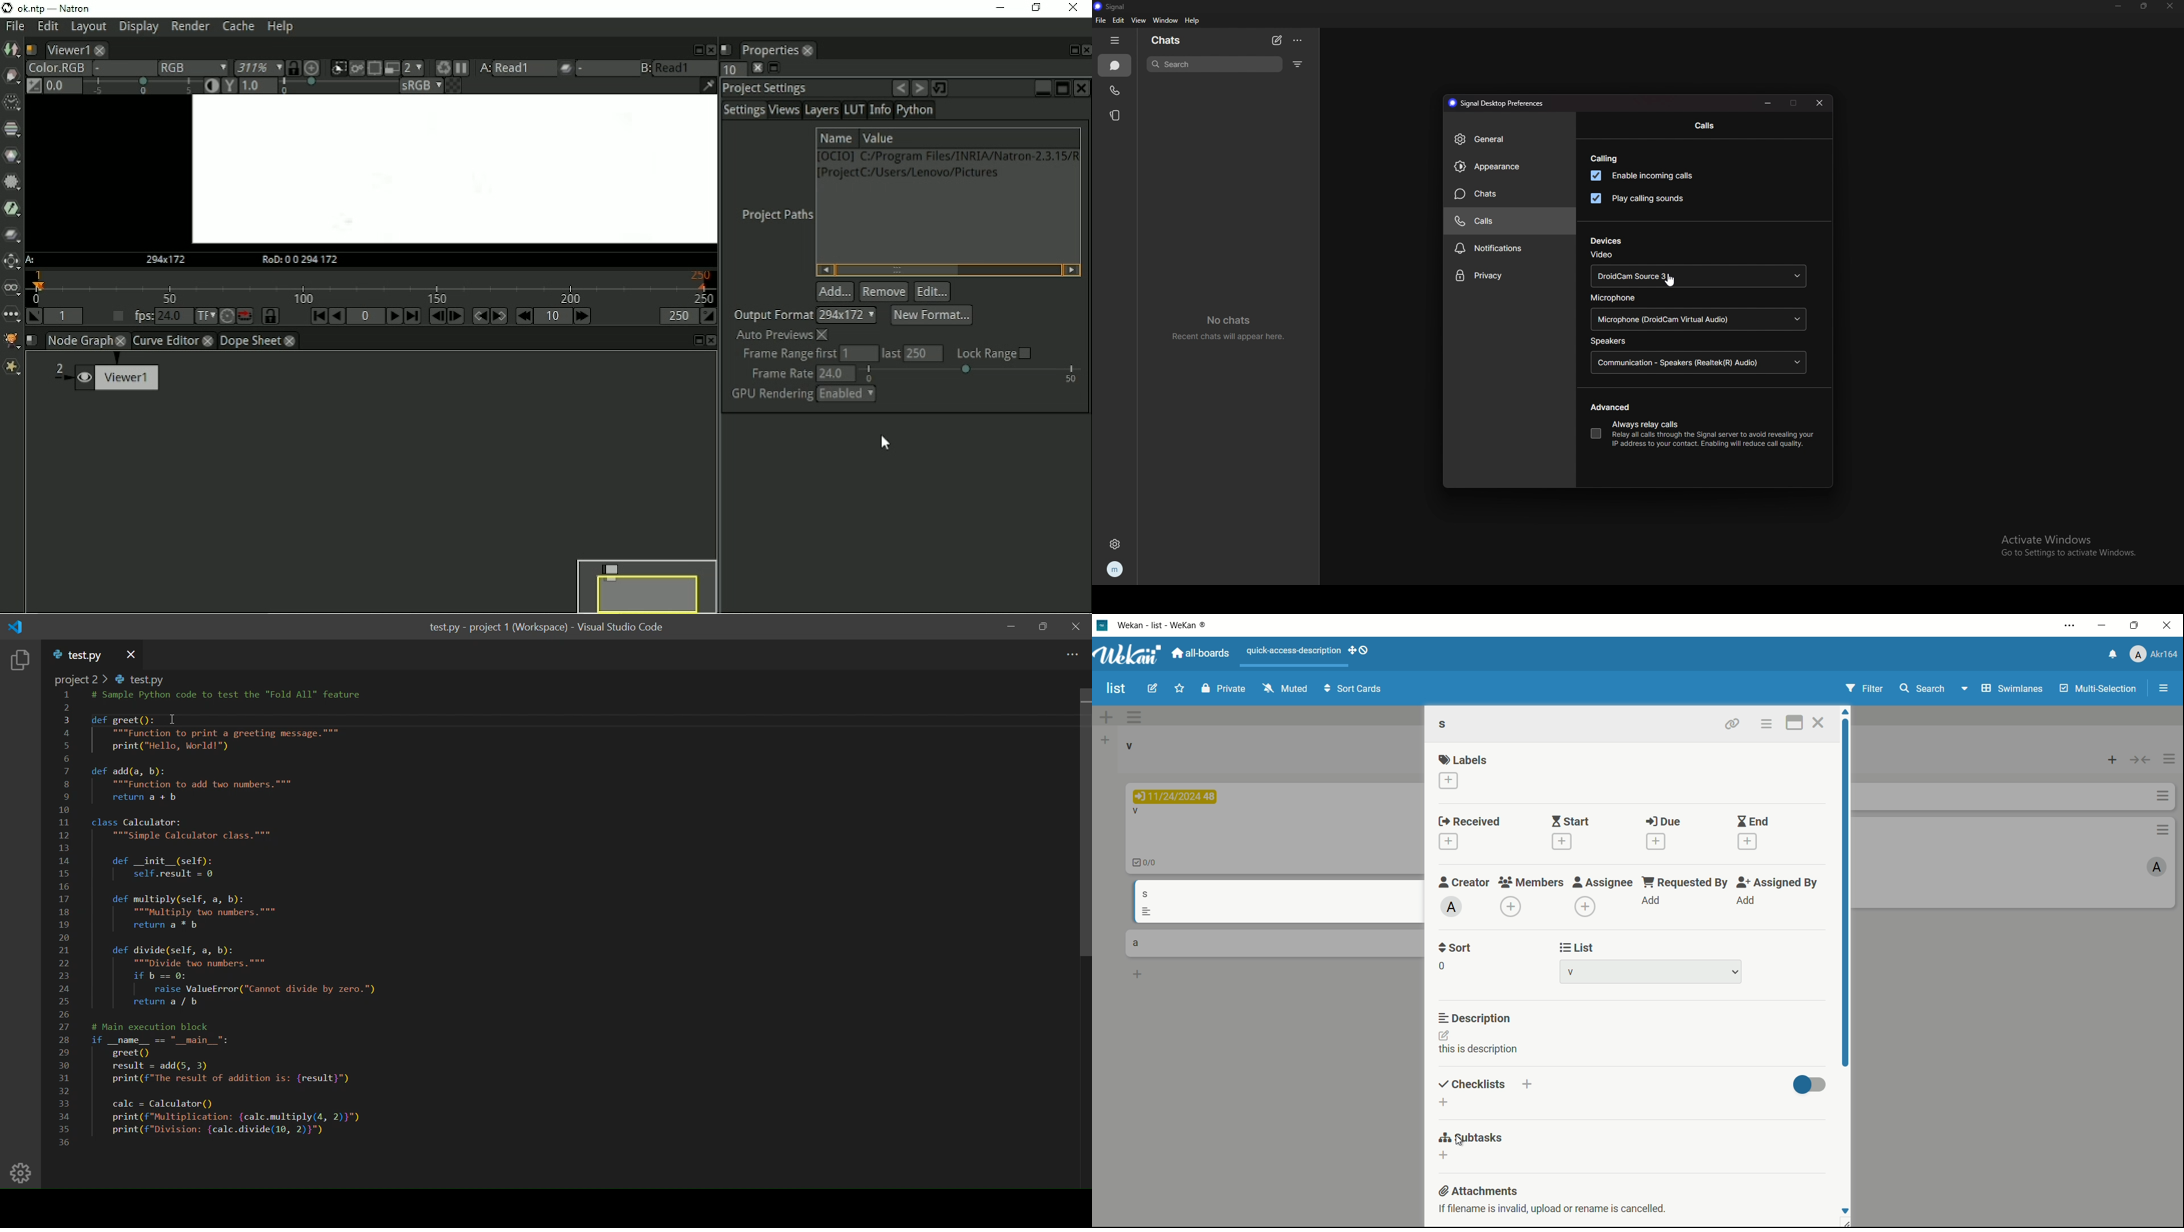 Image resolution: width=2184 pixels, height=1232 pixels. I want to click on add received date, so click(1448, 841).